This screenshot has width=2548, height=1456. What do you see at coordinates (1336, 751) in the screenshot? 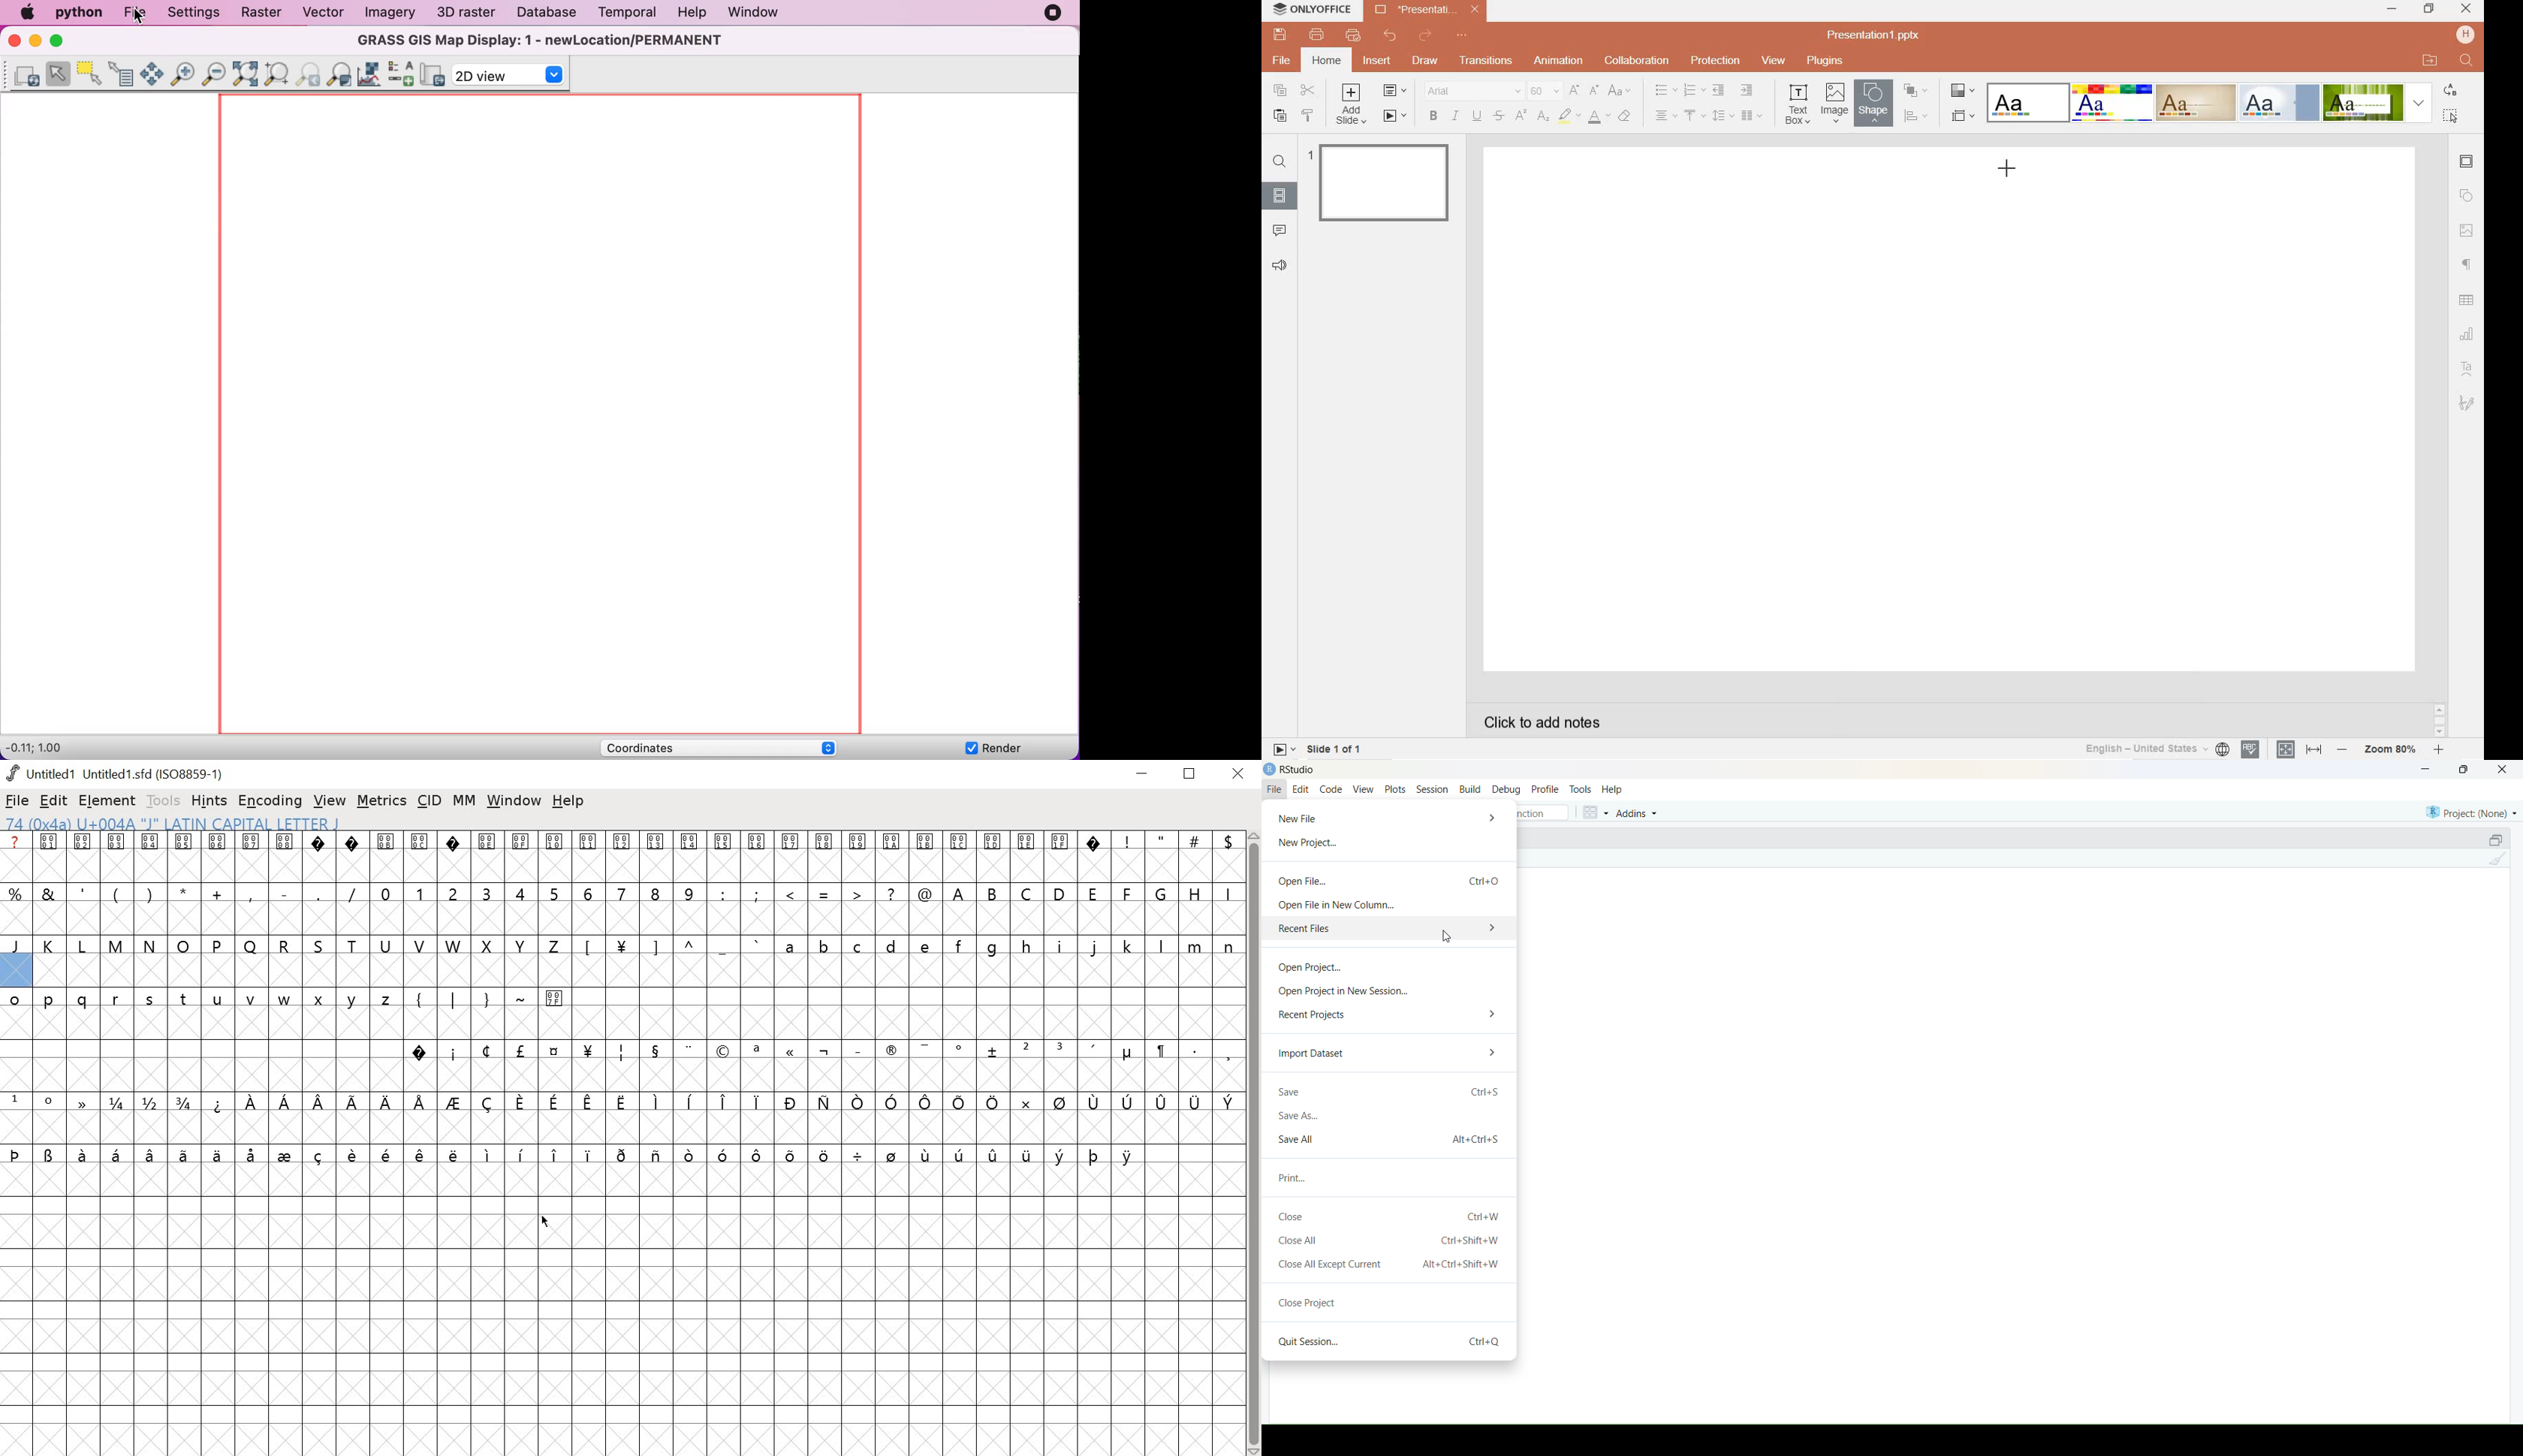
I see `slide 1 of 1` at bounding box center [1336, 751].